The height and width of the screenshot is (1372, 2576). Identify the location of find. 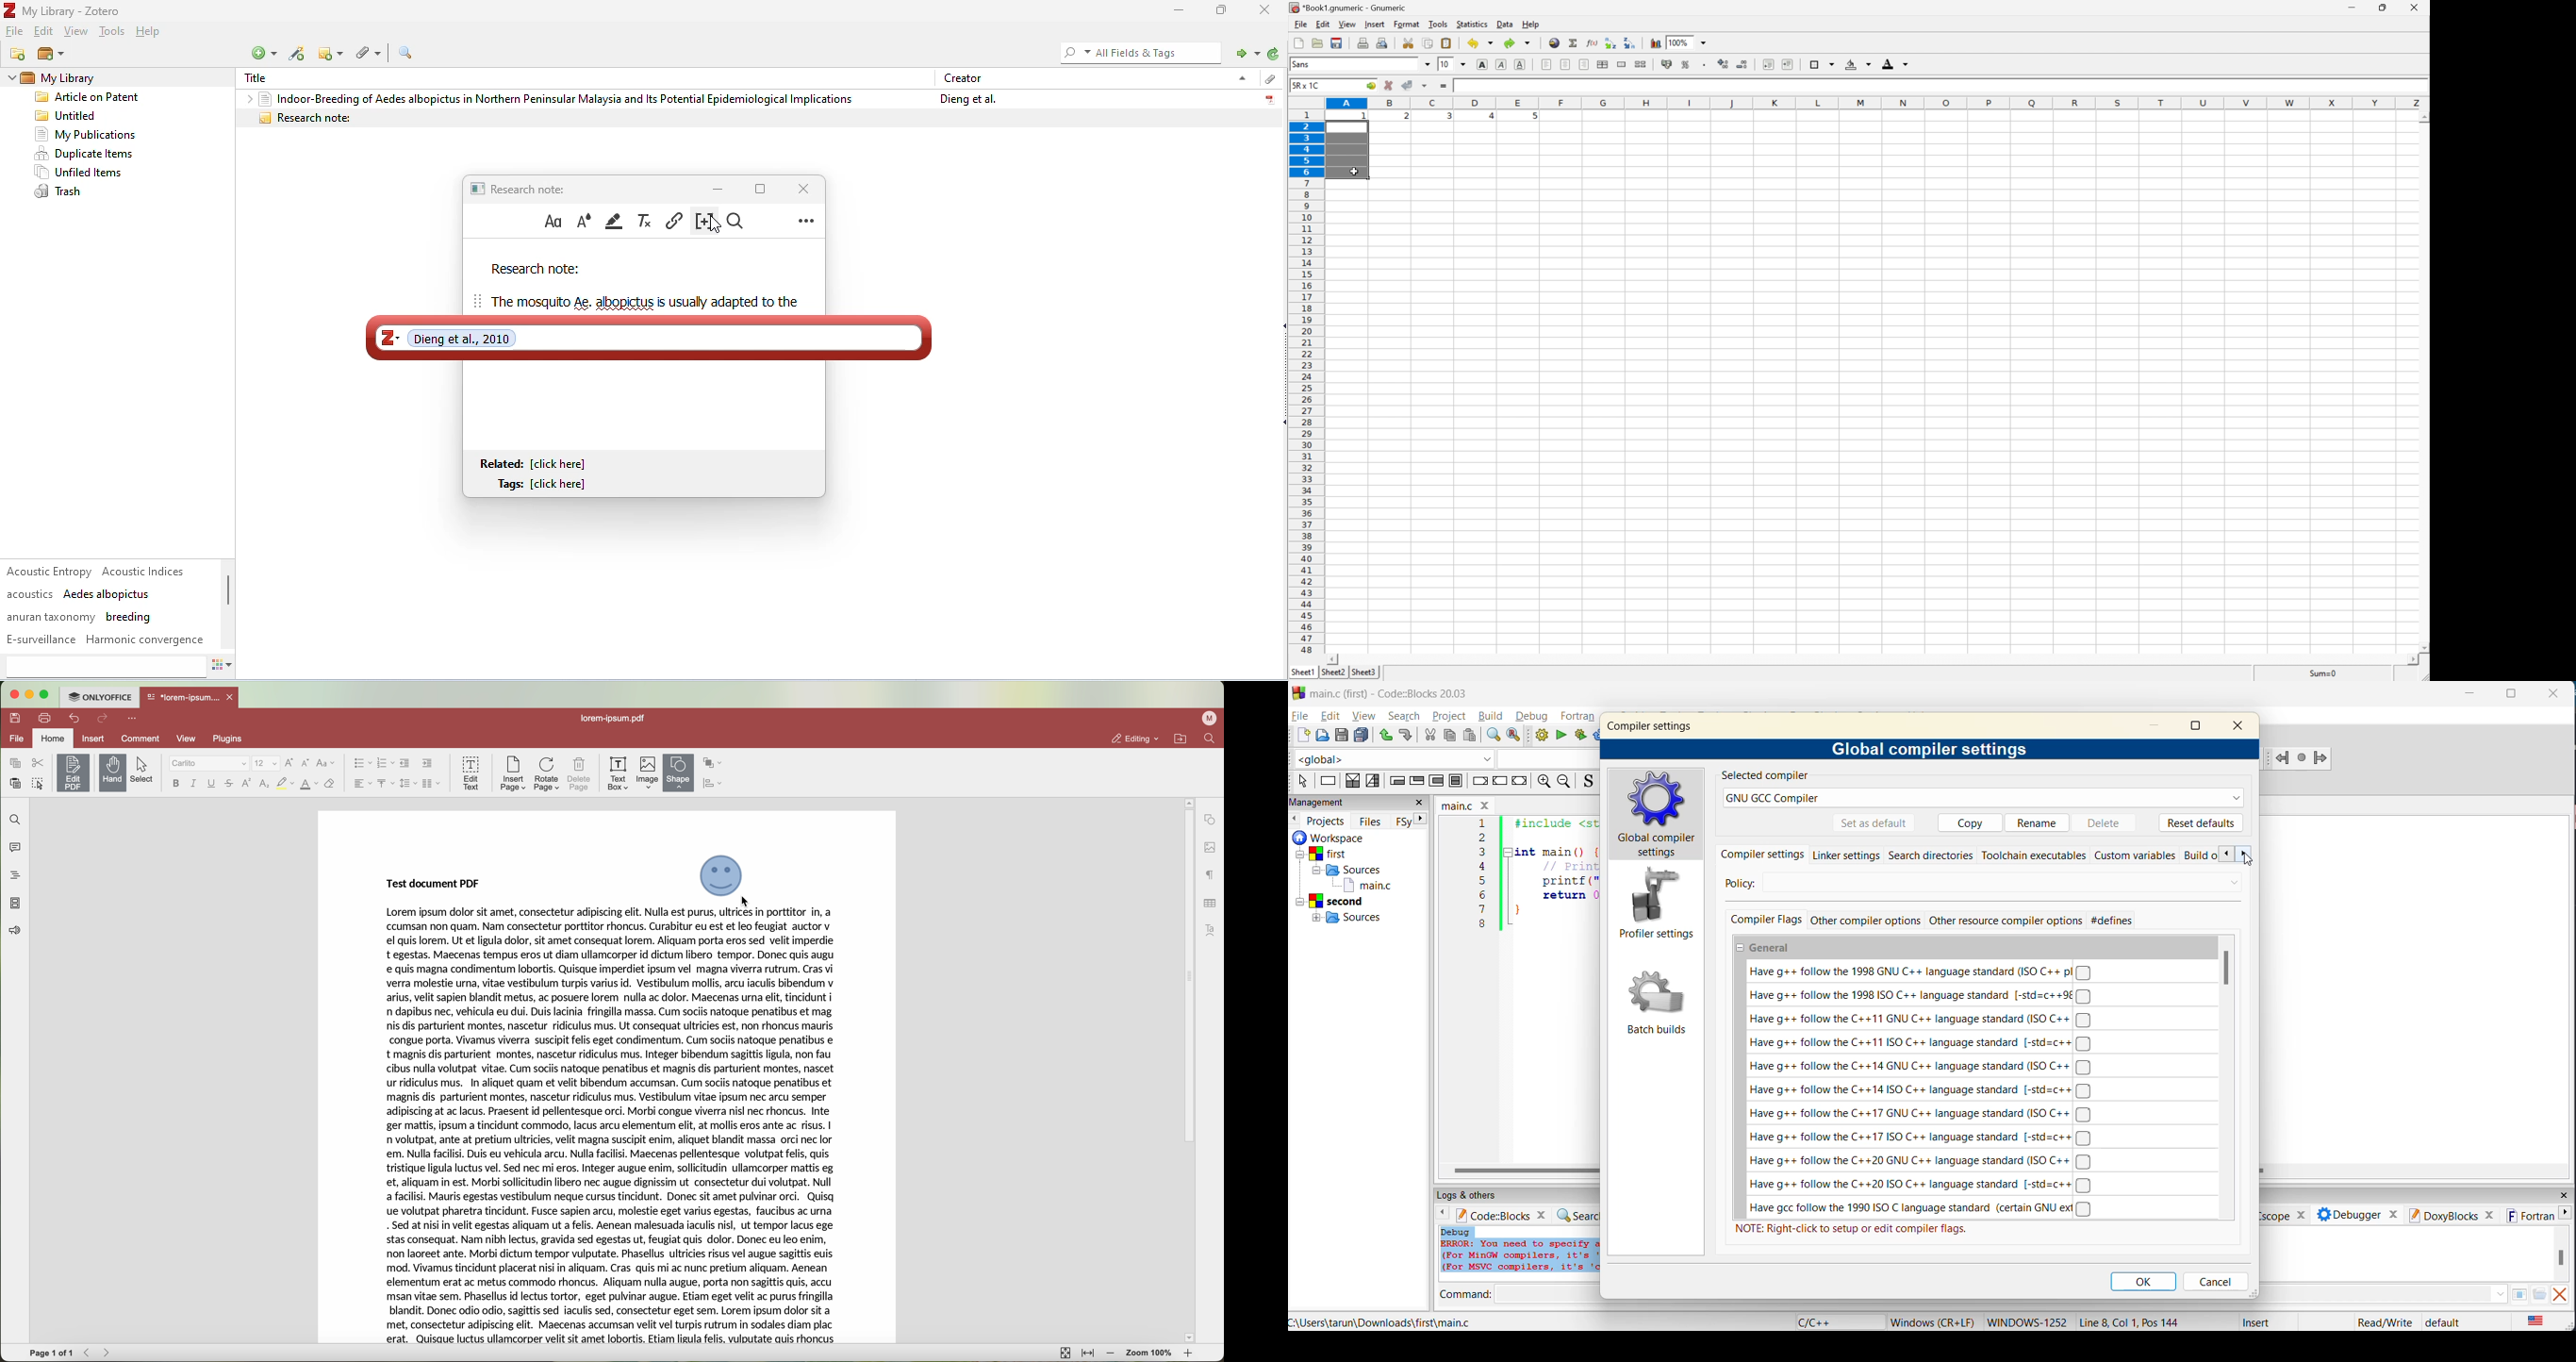
(1493, 737).